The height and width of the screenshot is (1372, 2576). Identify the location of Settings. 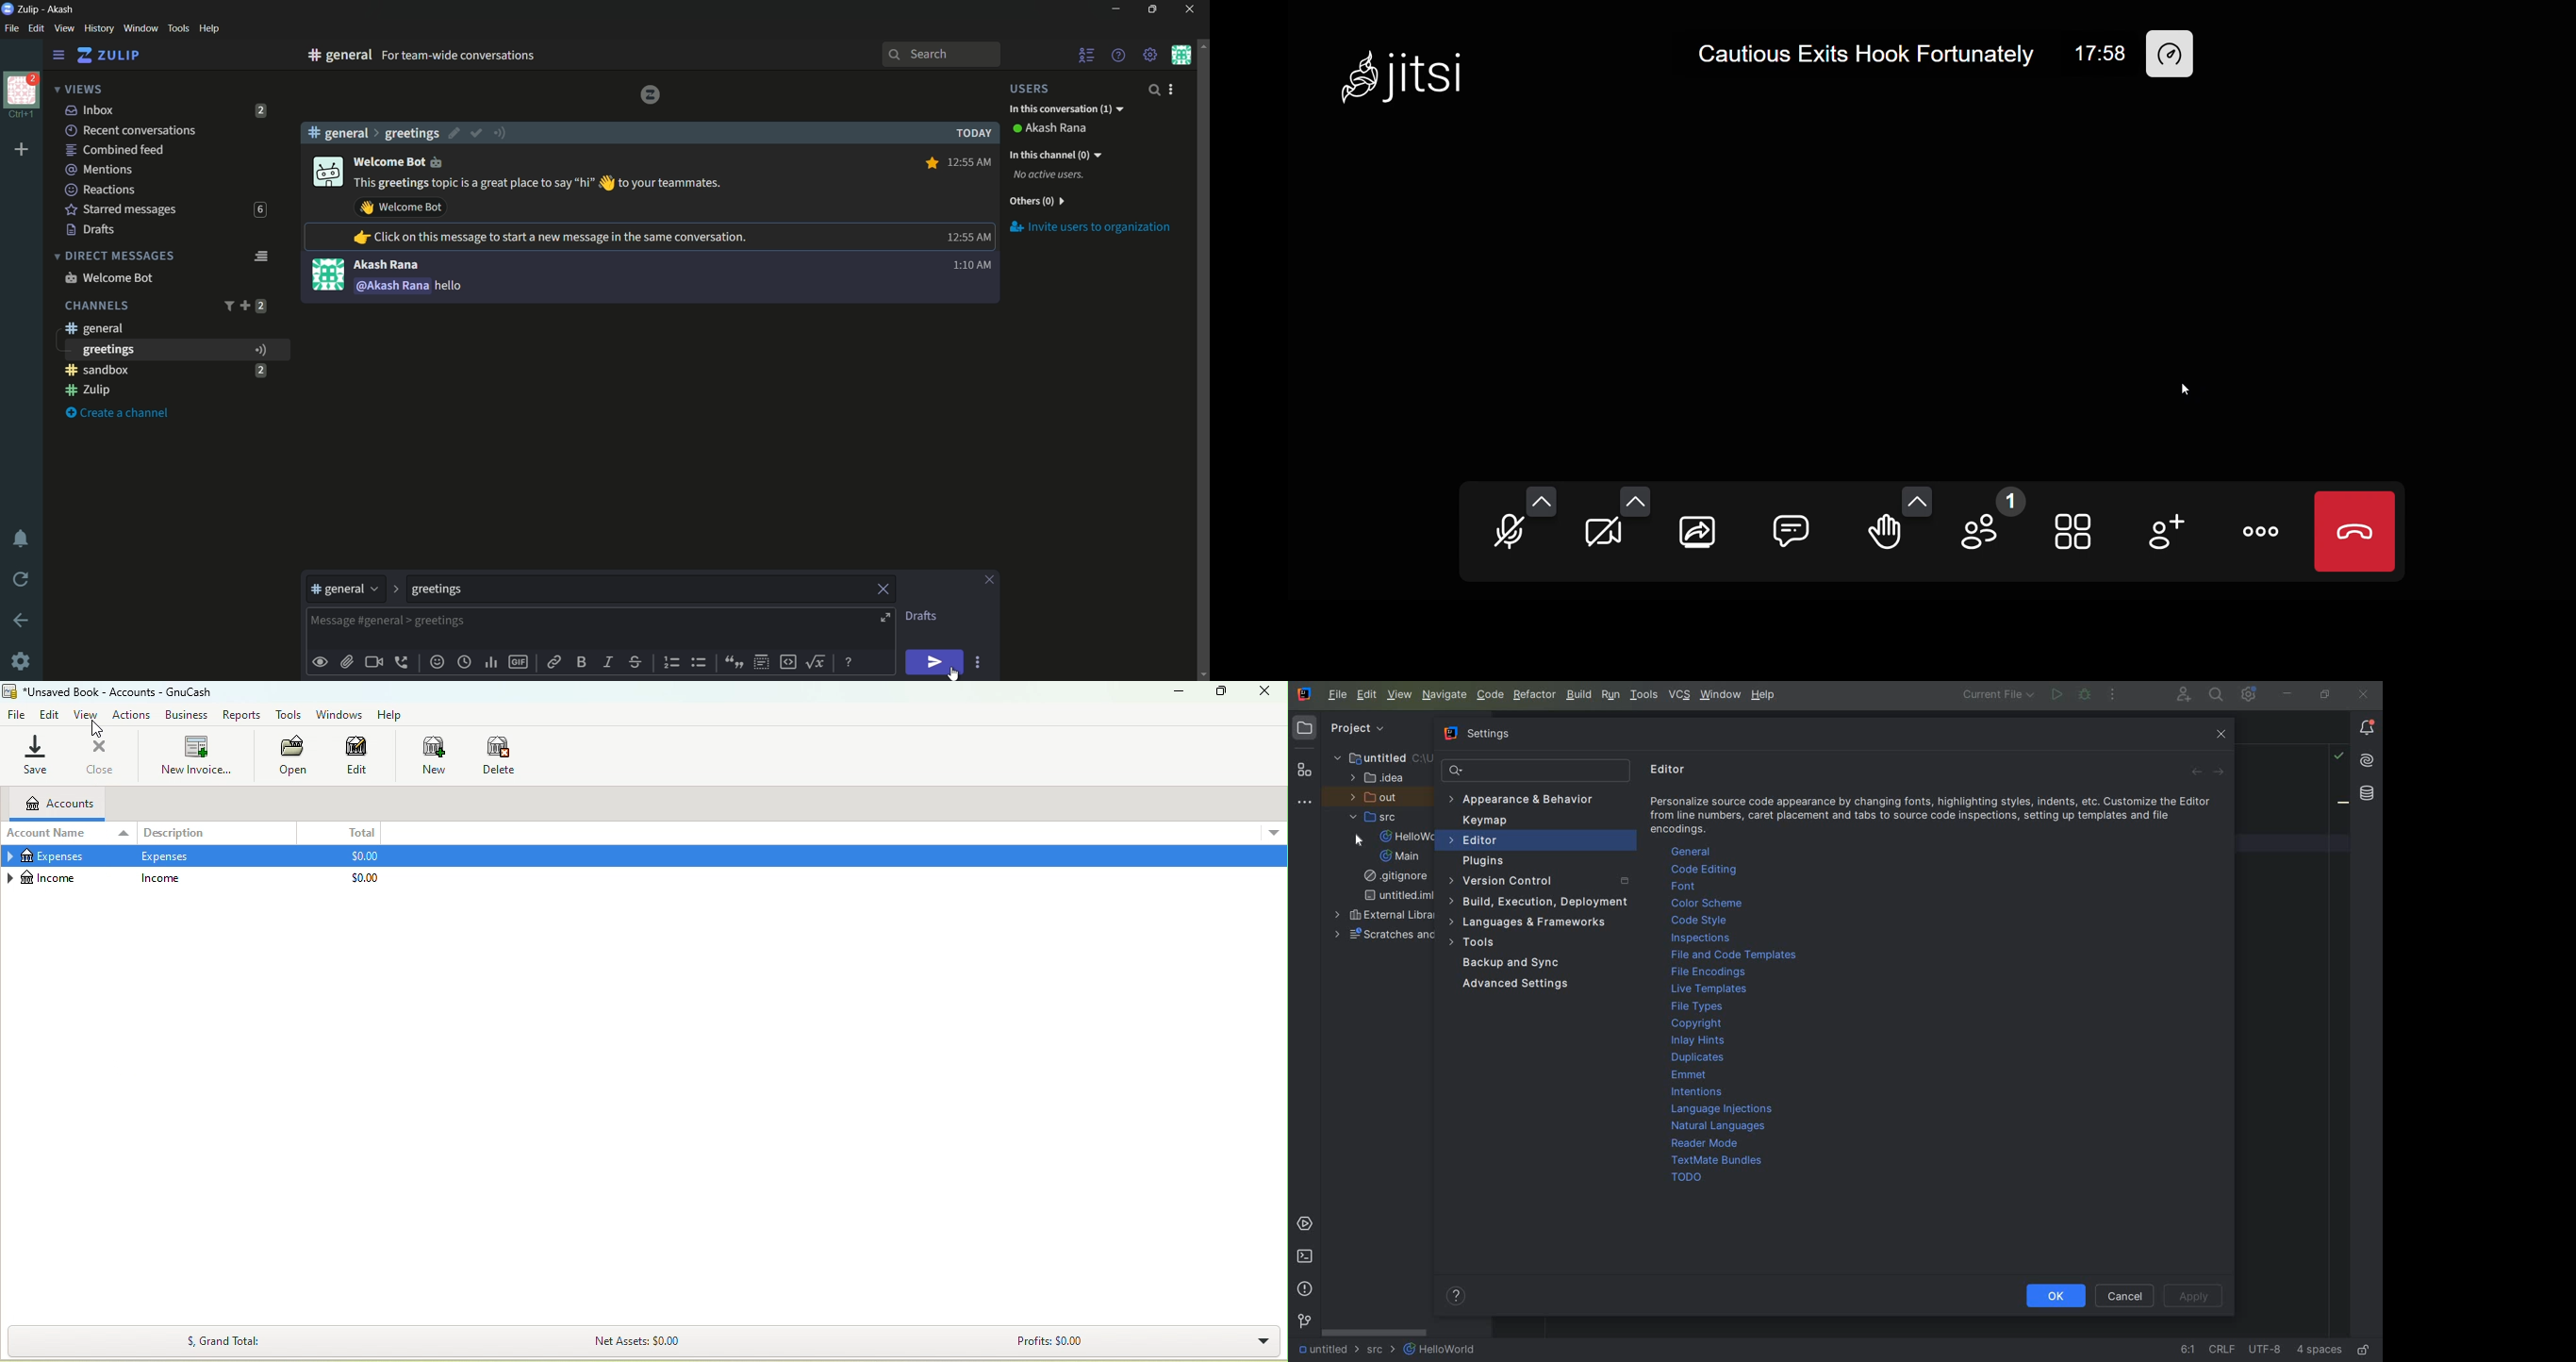
(21, 661).